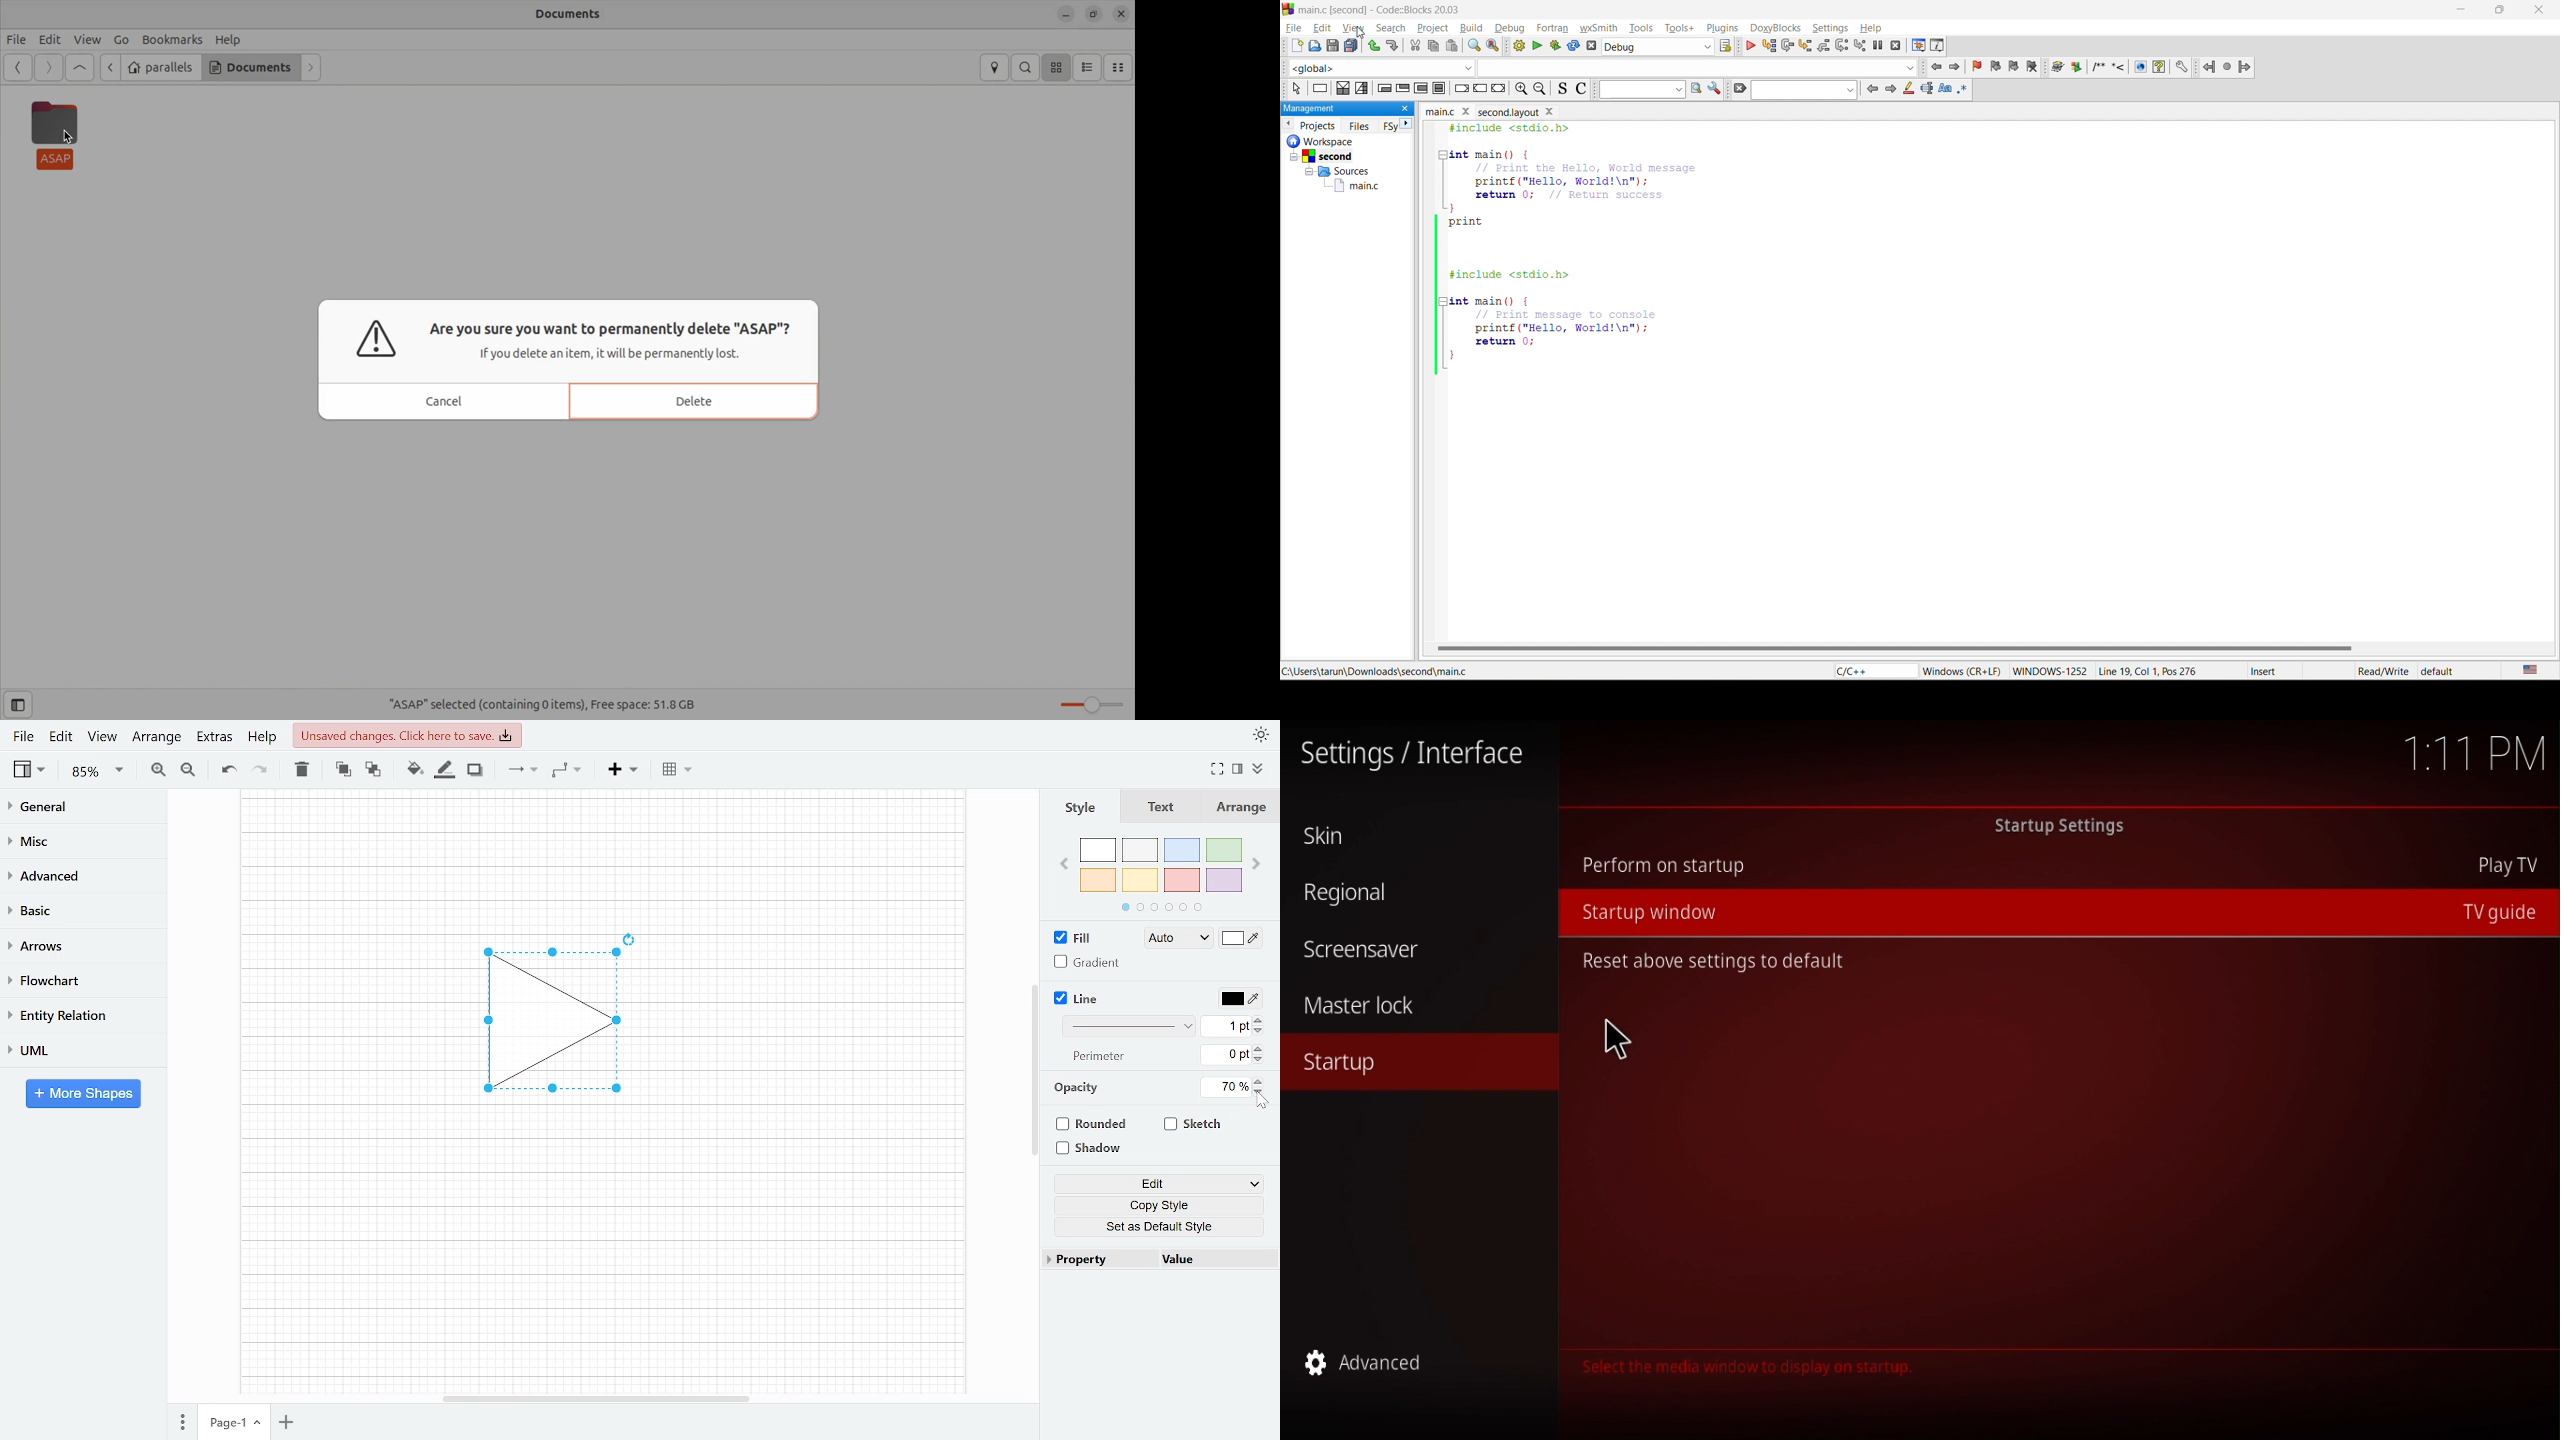  Describe the element at coordinates (1523, 89) in the screenshot. I see `zoom in` at that location.